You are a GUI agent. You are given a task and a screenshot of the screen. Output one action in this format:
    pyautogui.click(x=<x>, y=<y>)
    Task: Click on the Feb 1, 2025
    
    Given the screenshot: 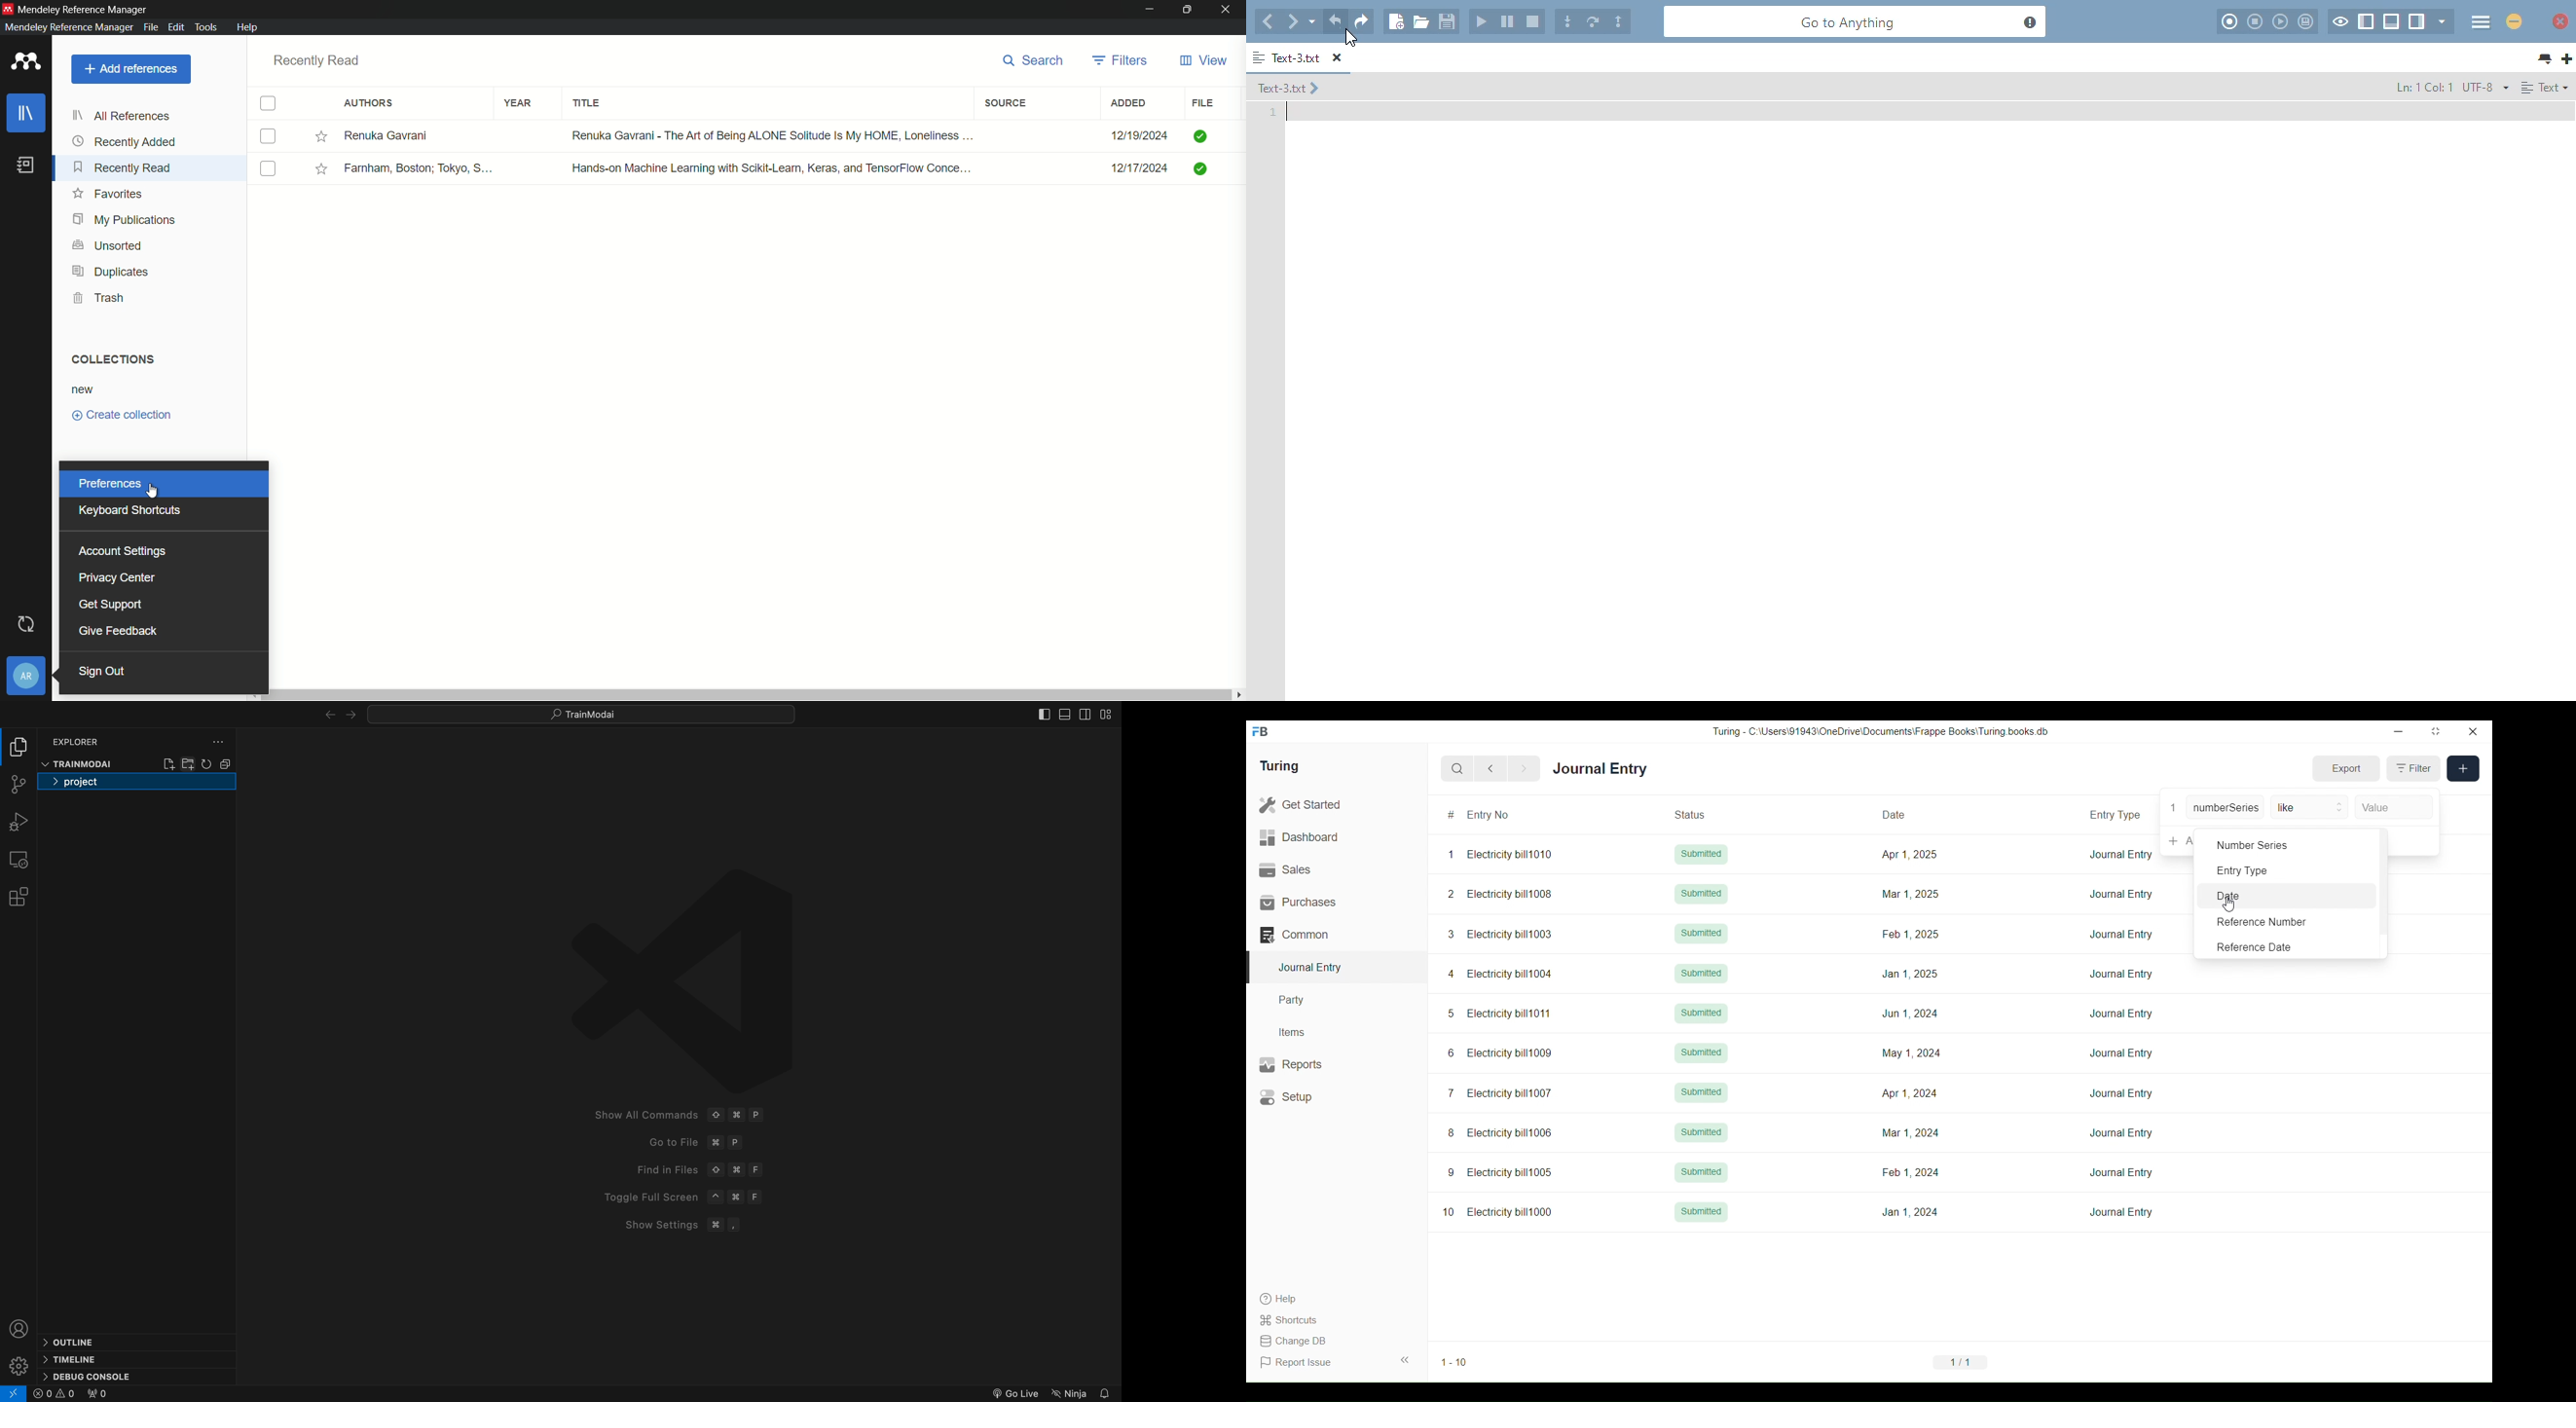 What is the action you would take?
    pyautogui.click(x=1911, y=933)
    